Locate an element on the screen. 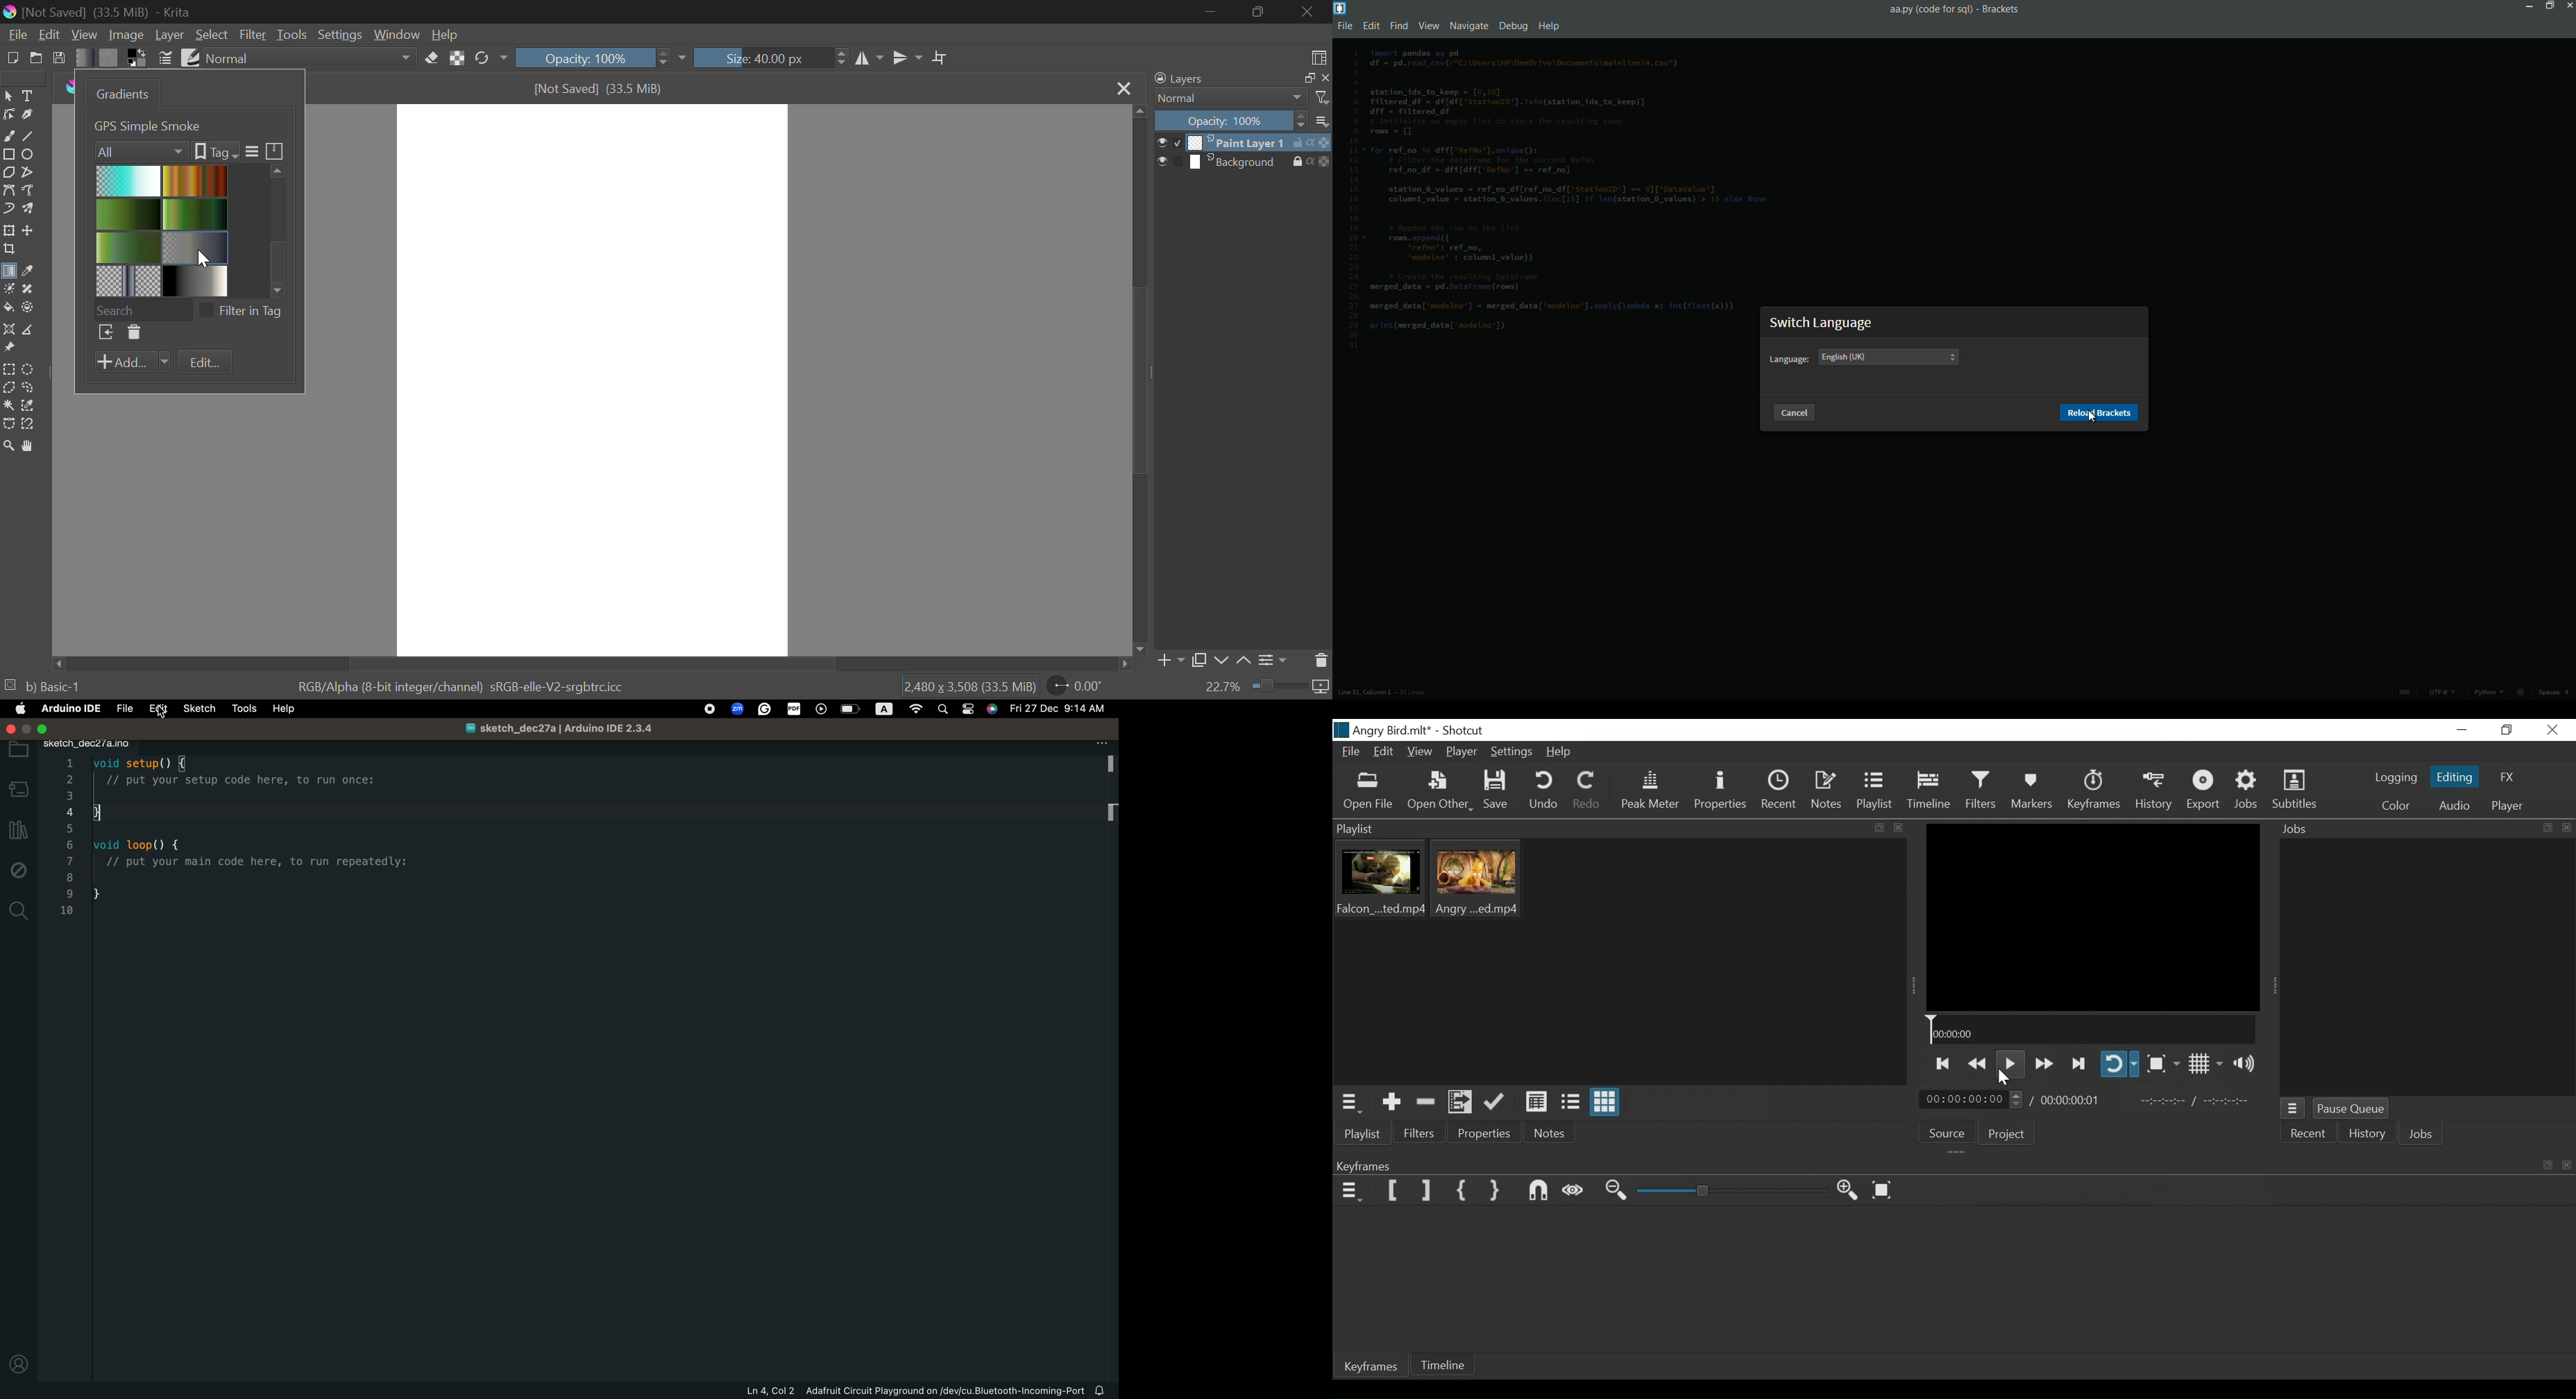  play quickly forward is located at coordinates (2046, 1063).